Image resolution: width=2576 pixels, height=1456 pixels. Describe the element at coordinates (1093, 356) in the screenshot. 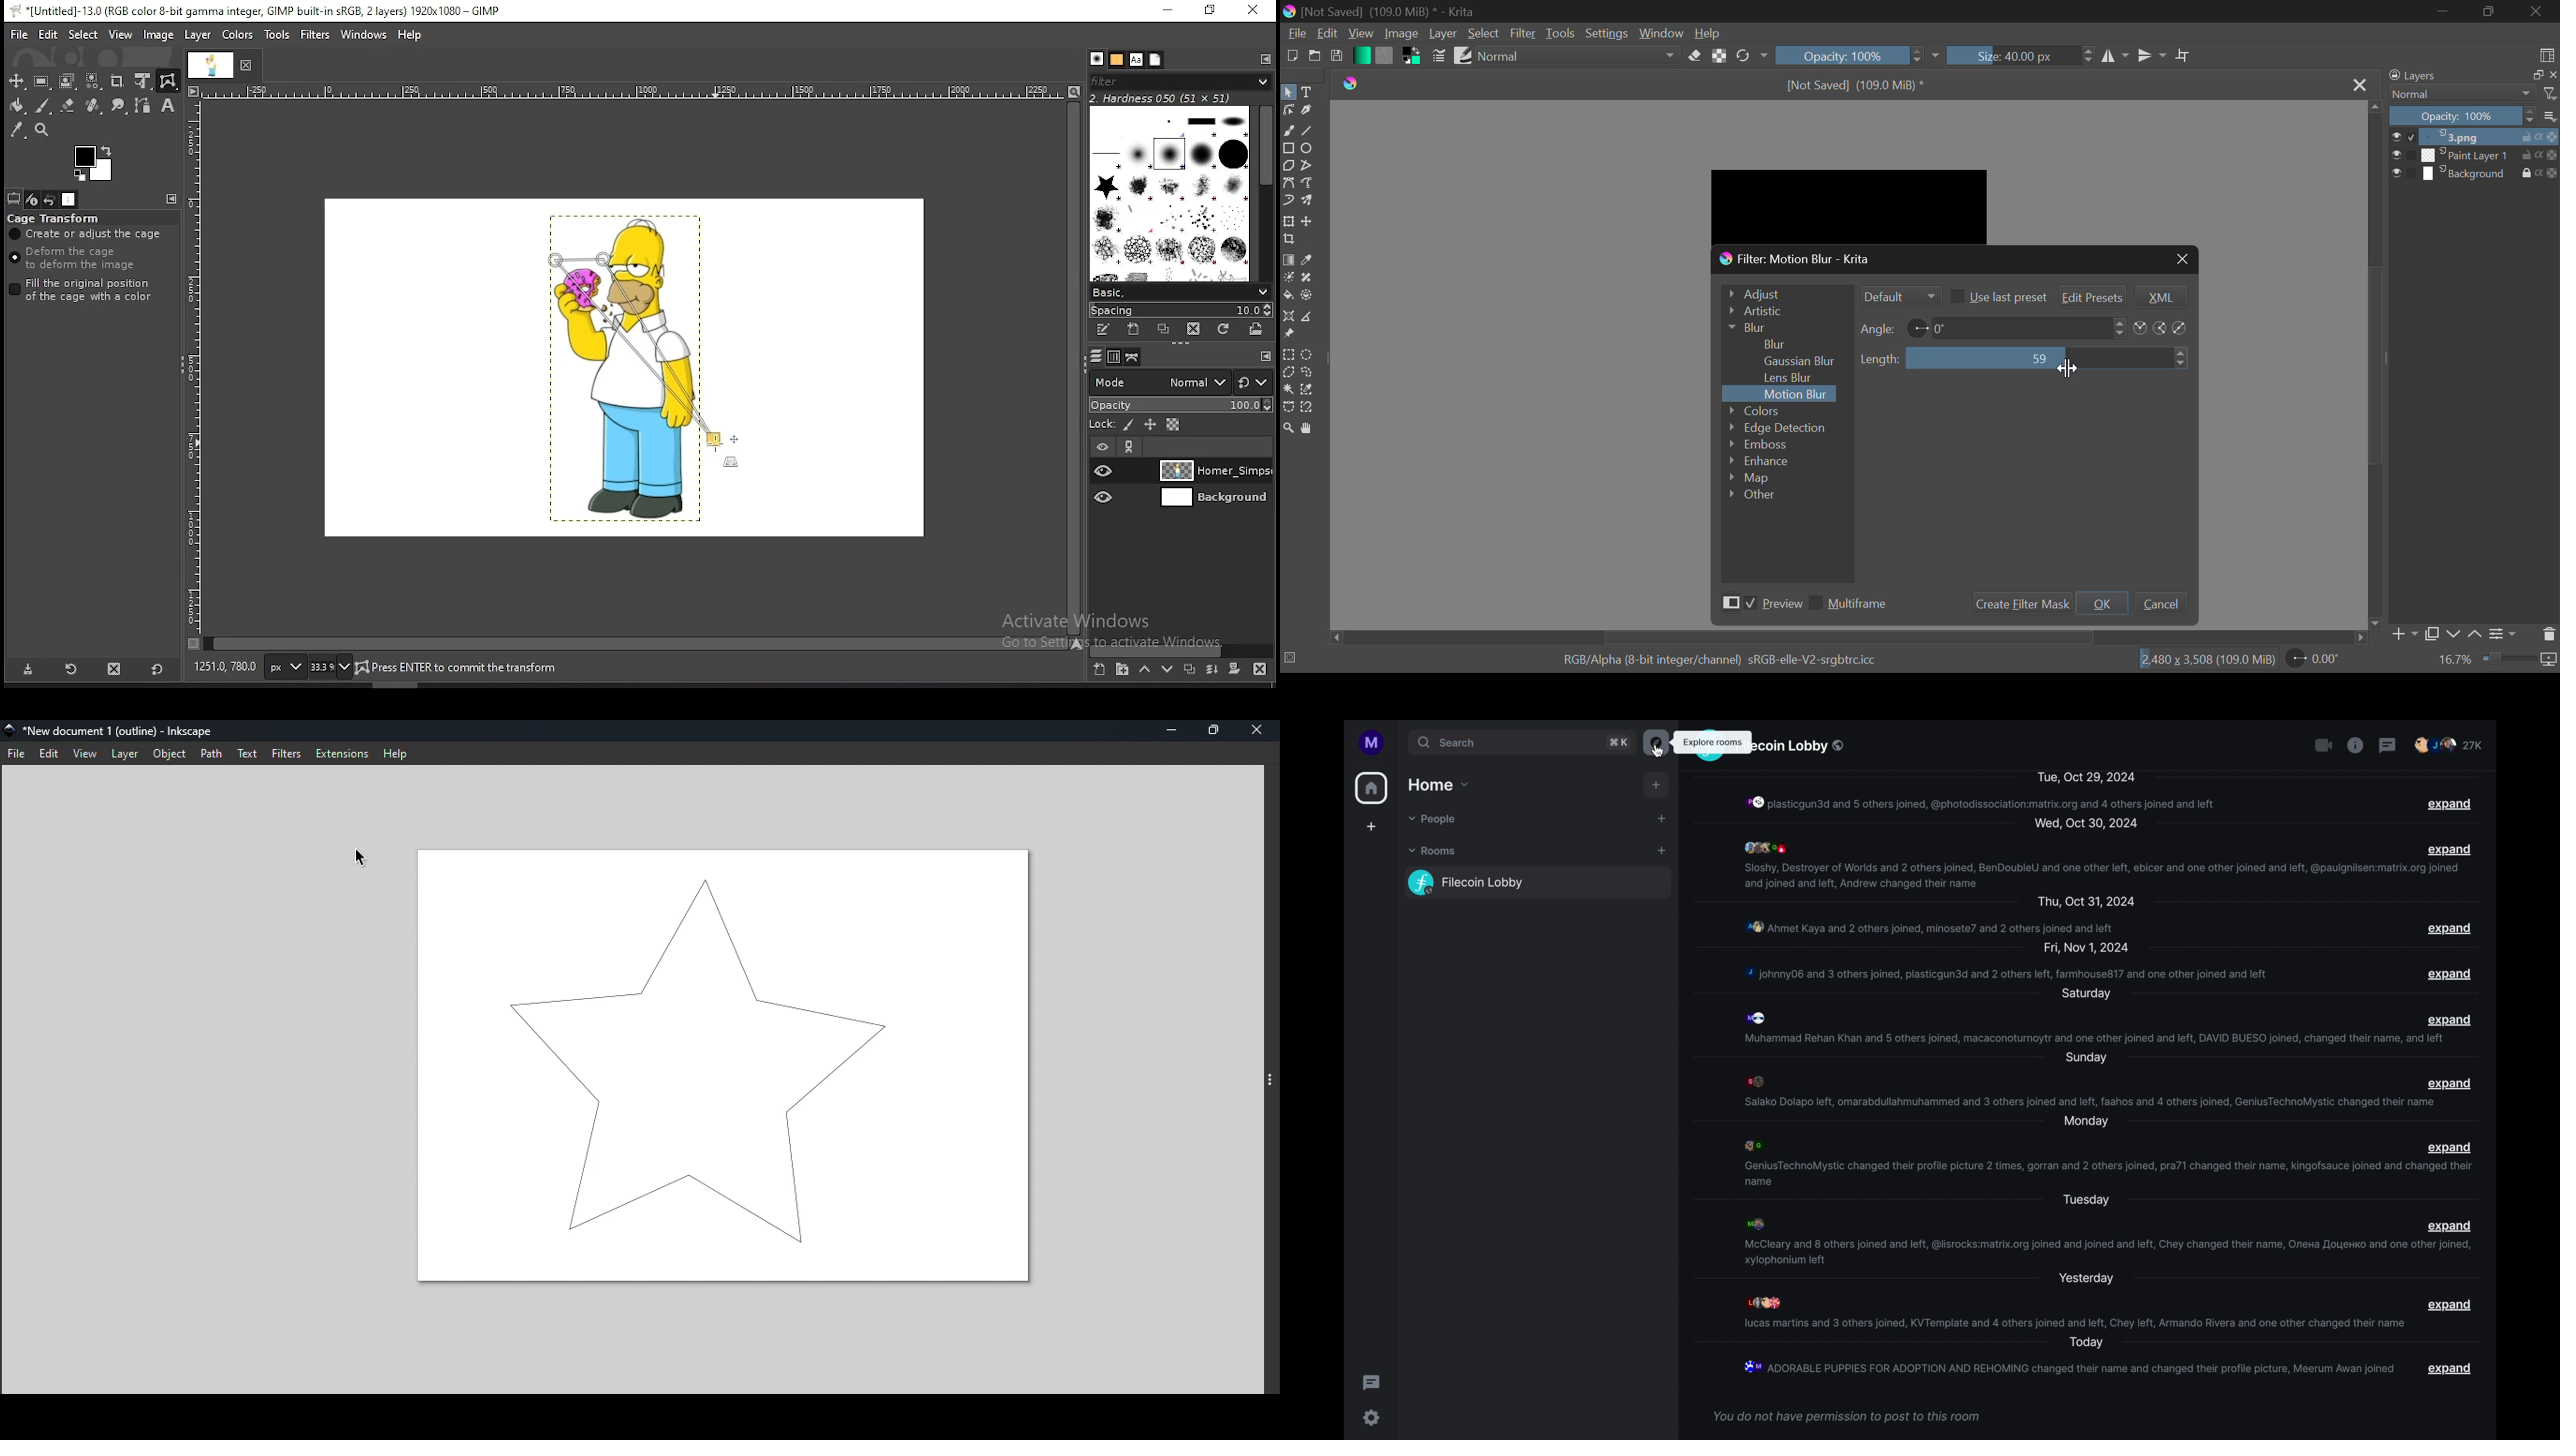

I see `layers` at that location.